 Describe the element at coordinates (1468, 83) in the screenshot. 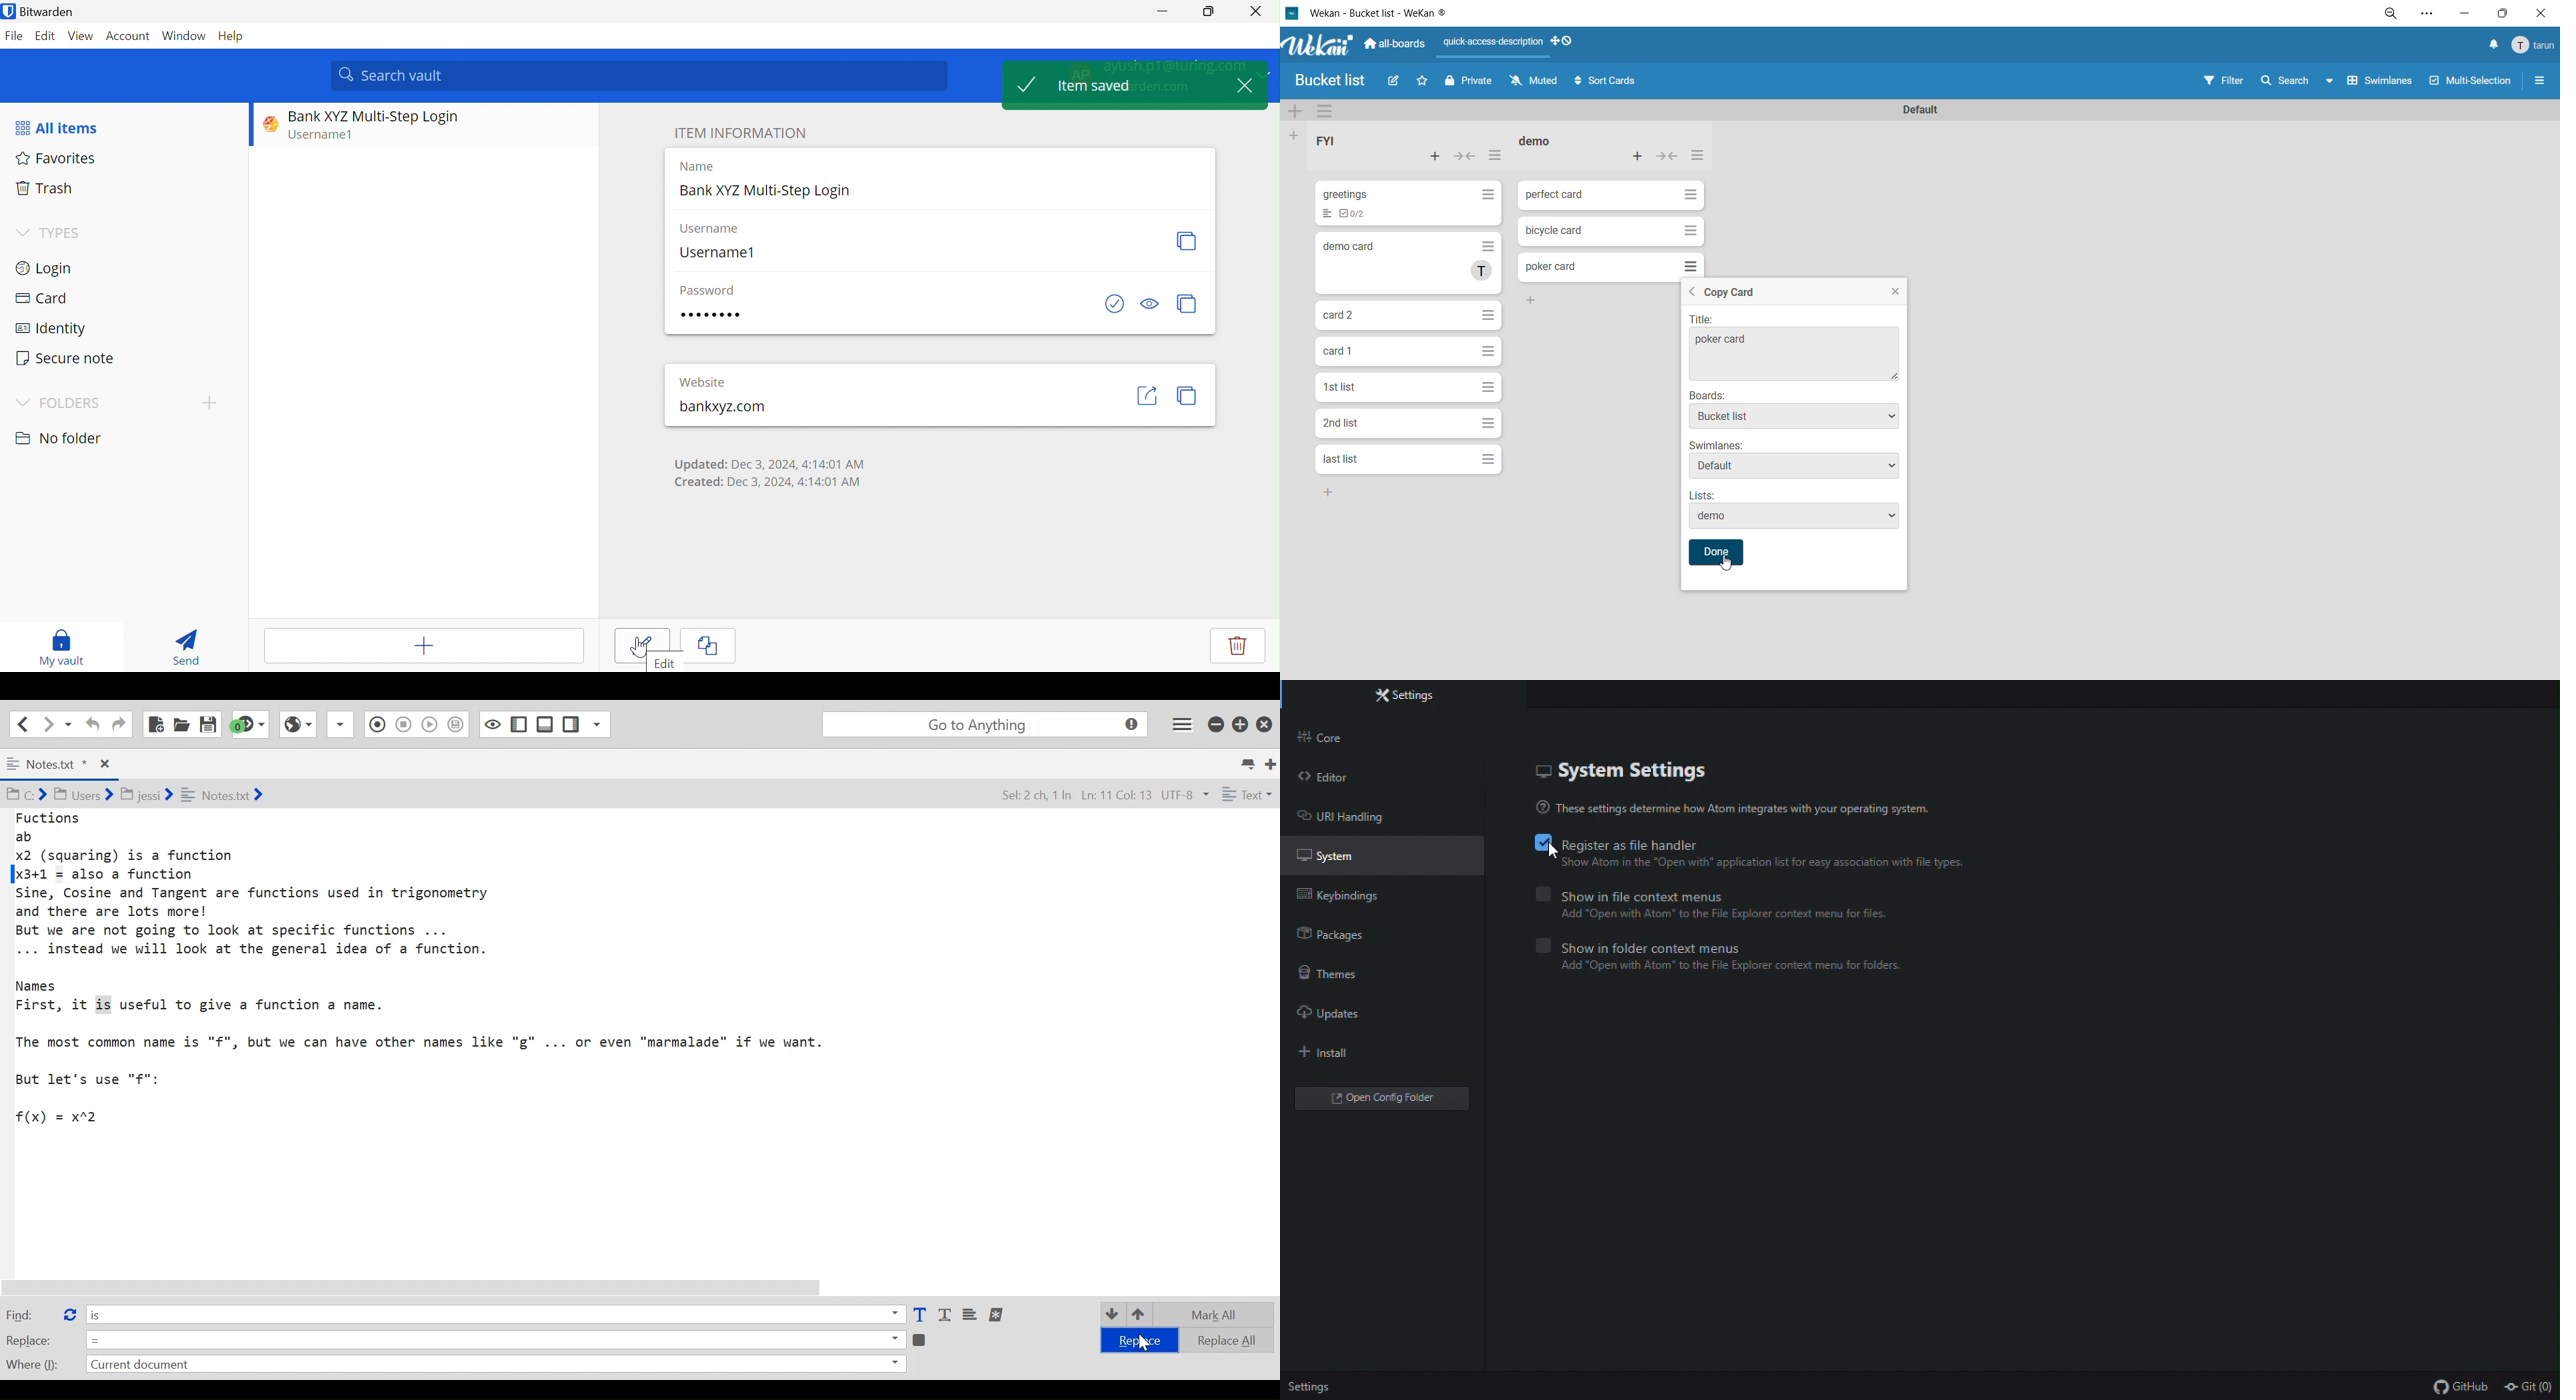

I see `private` at that location.